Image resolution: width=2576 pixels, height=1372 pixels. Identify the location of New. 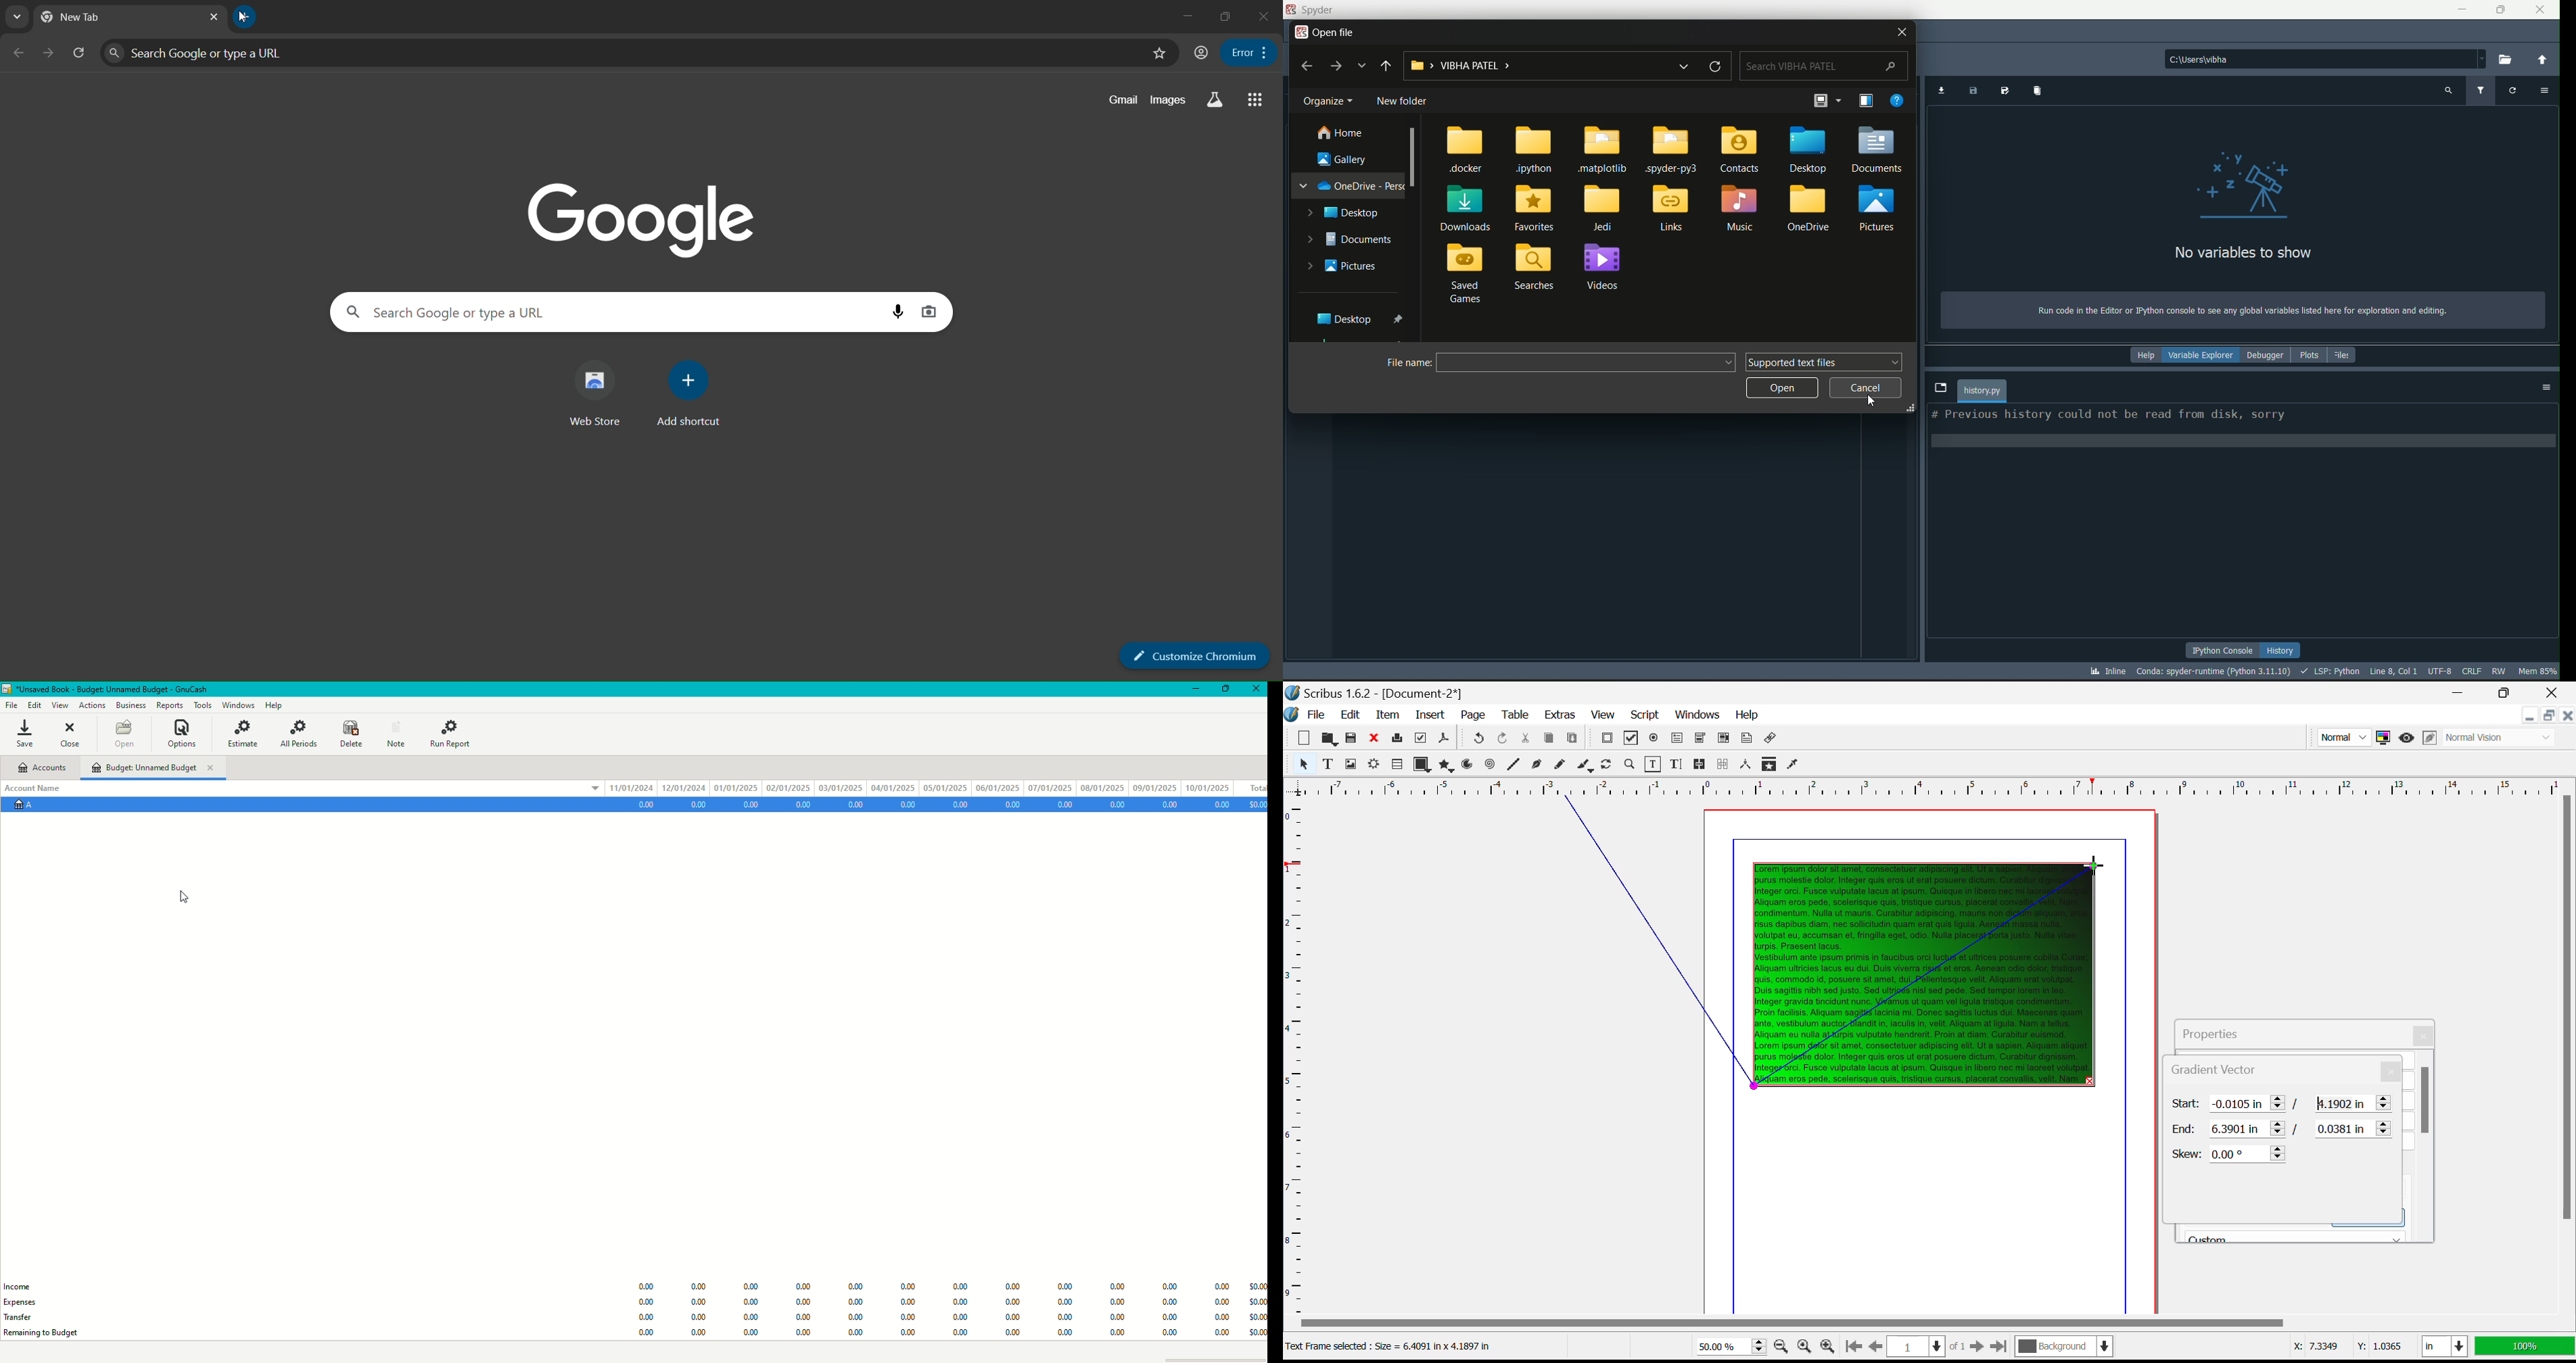
(1304, 738).